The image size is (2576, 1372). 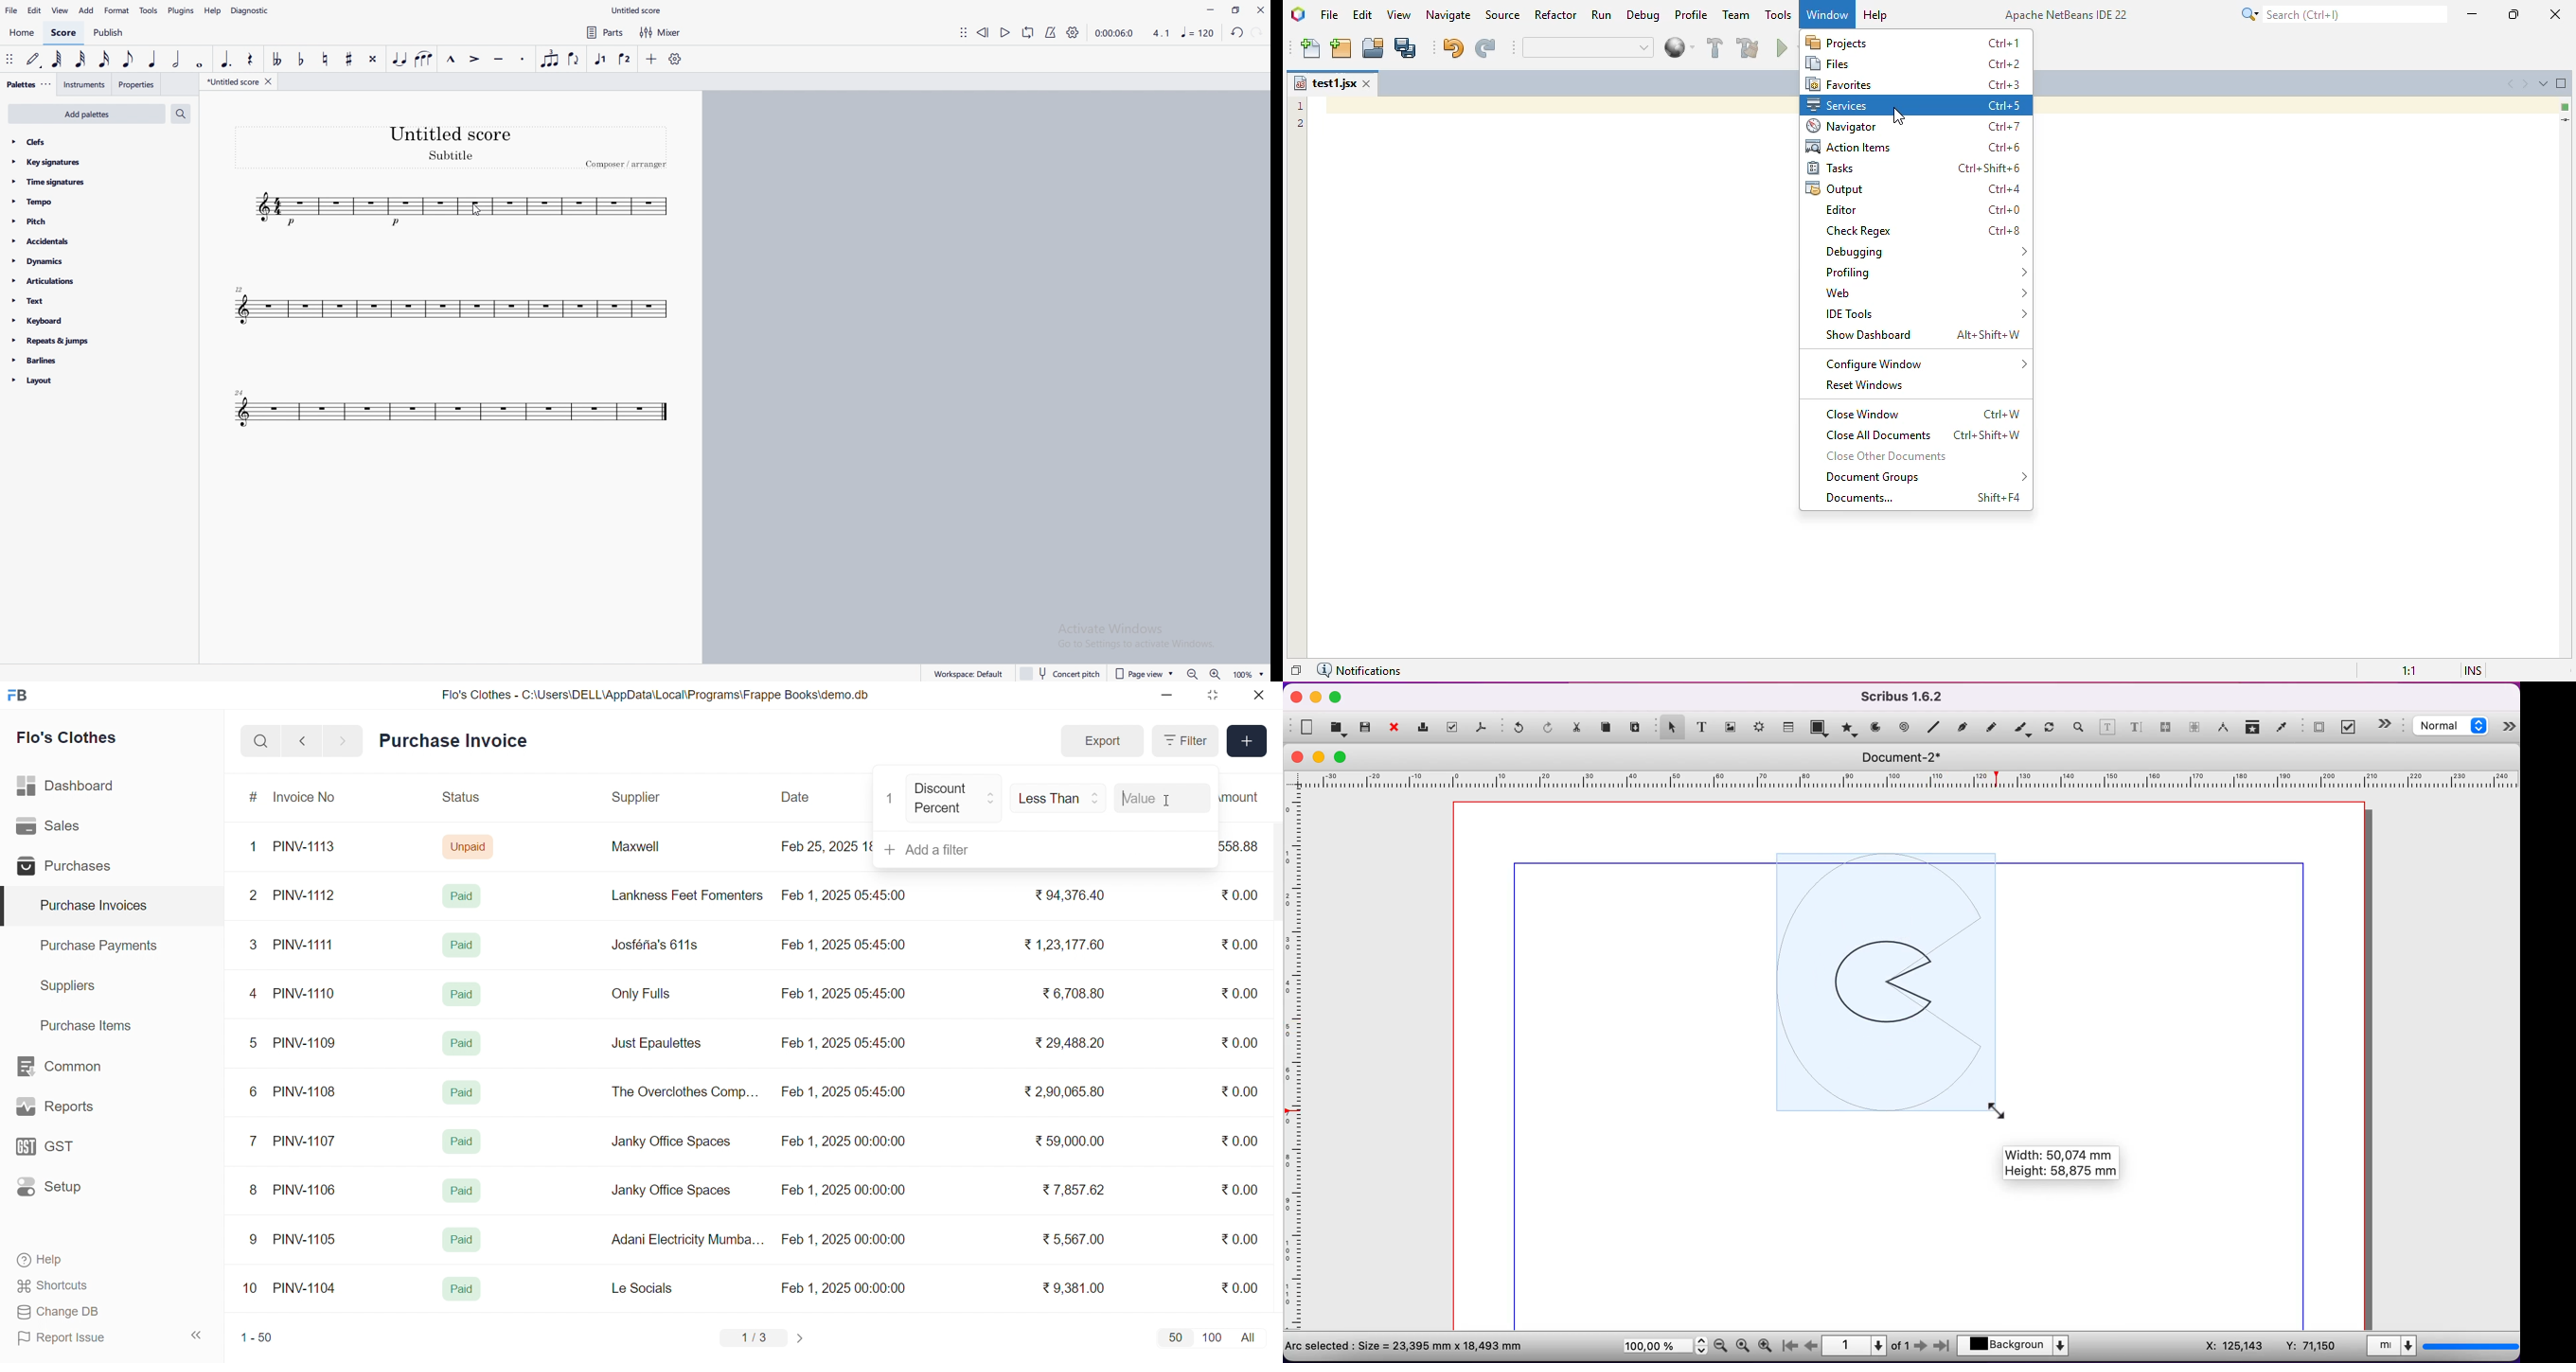 What do you see at coordinates (1922, 1348) in the screenshot?
I see `go to the next page` at bounding box center [1922, 1348].